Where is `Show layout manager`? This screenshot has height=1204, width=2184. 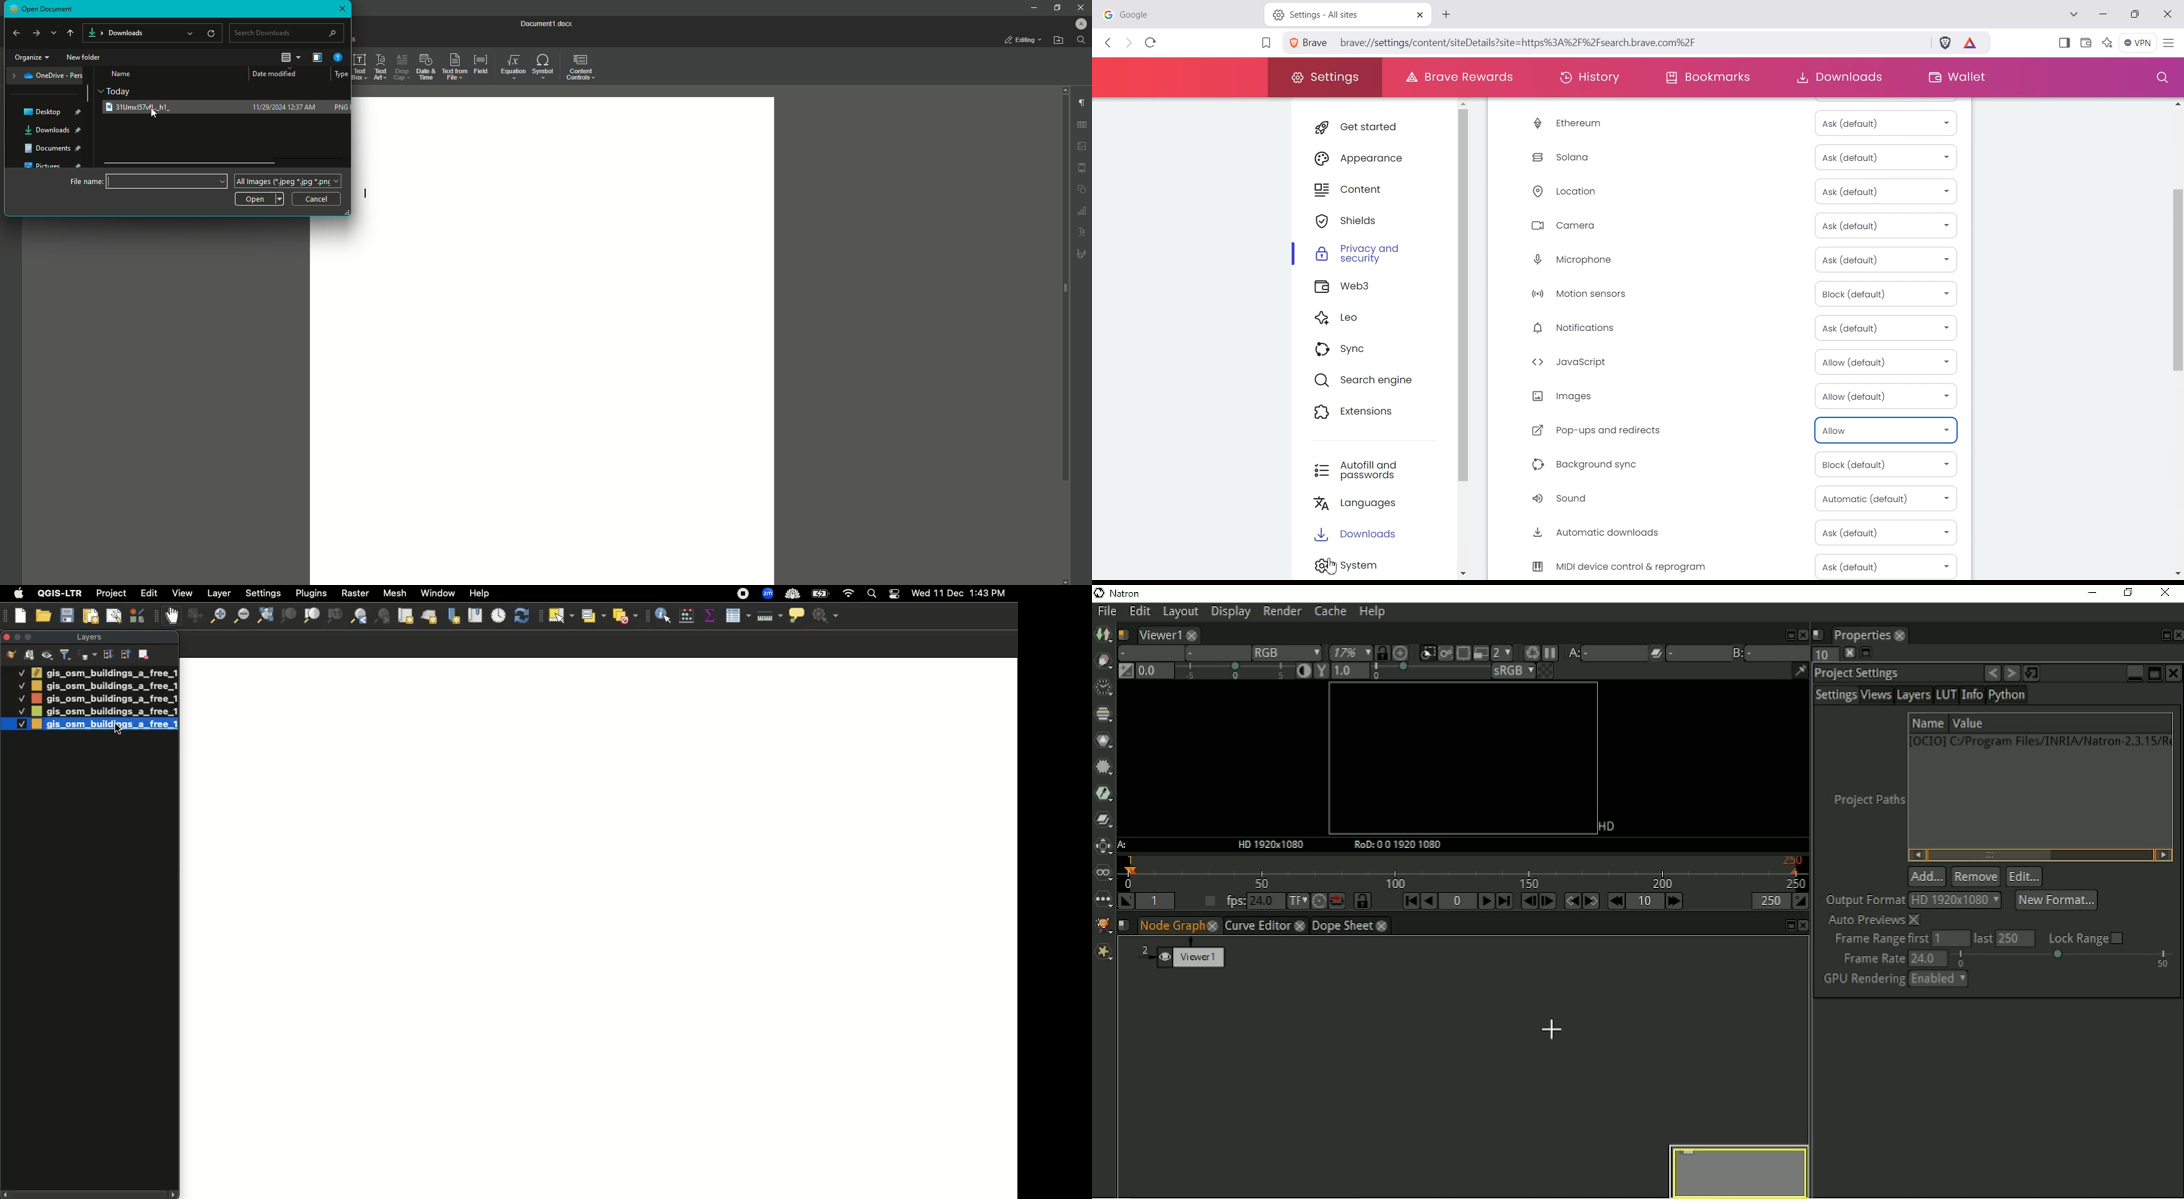
Show layout manager is located at coordinates (113, 616).